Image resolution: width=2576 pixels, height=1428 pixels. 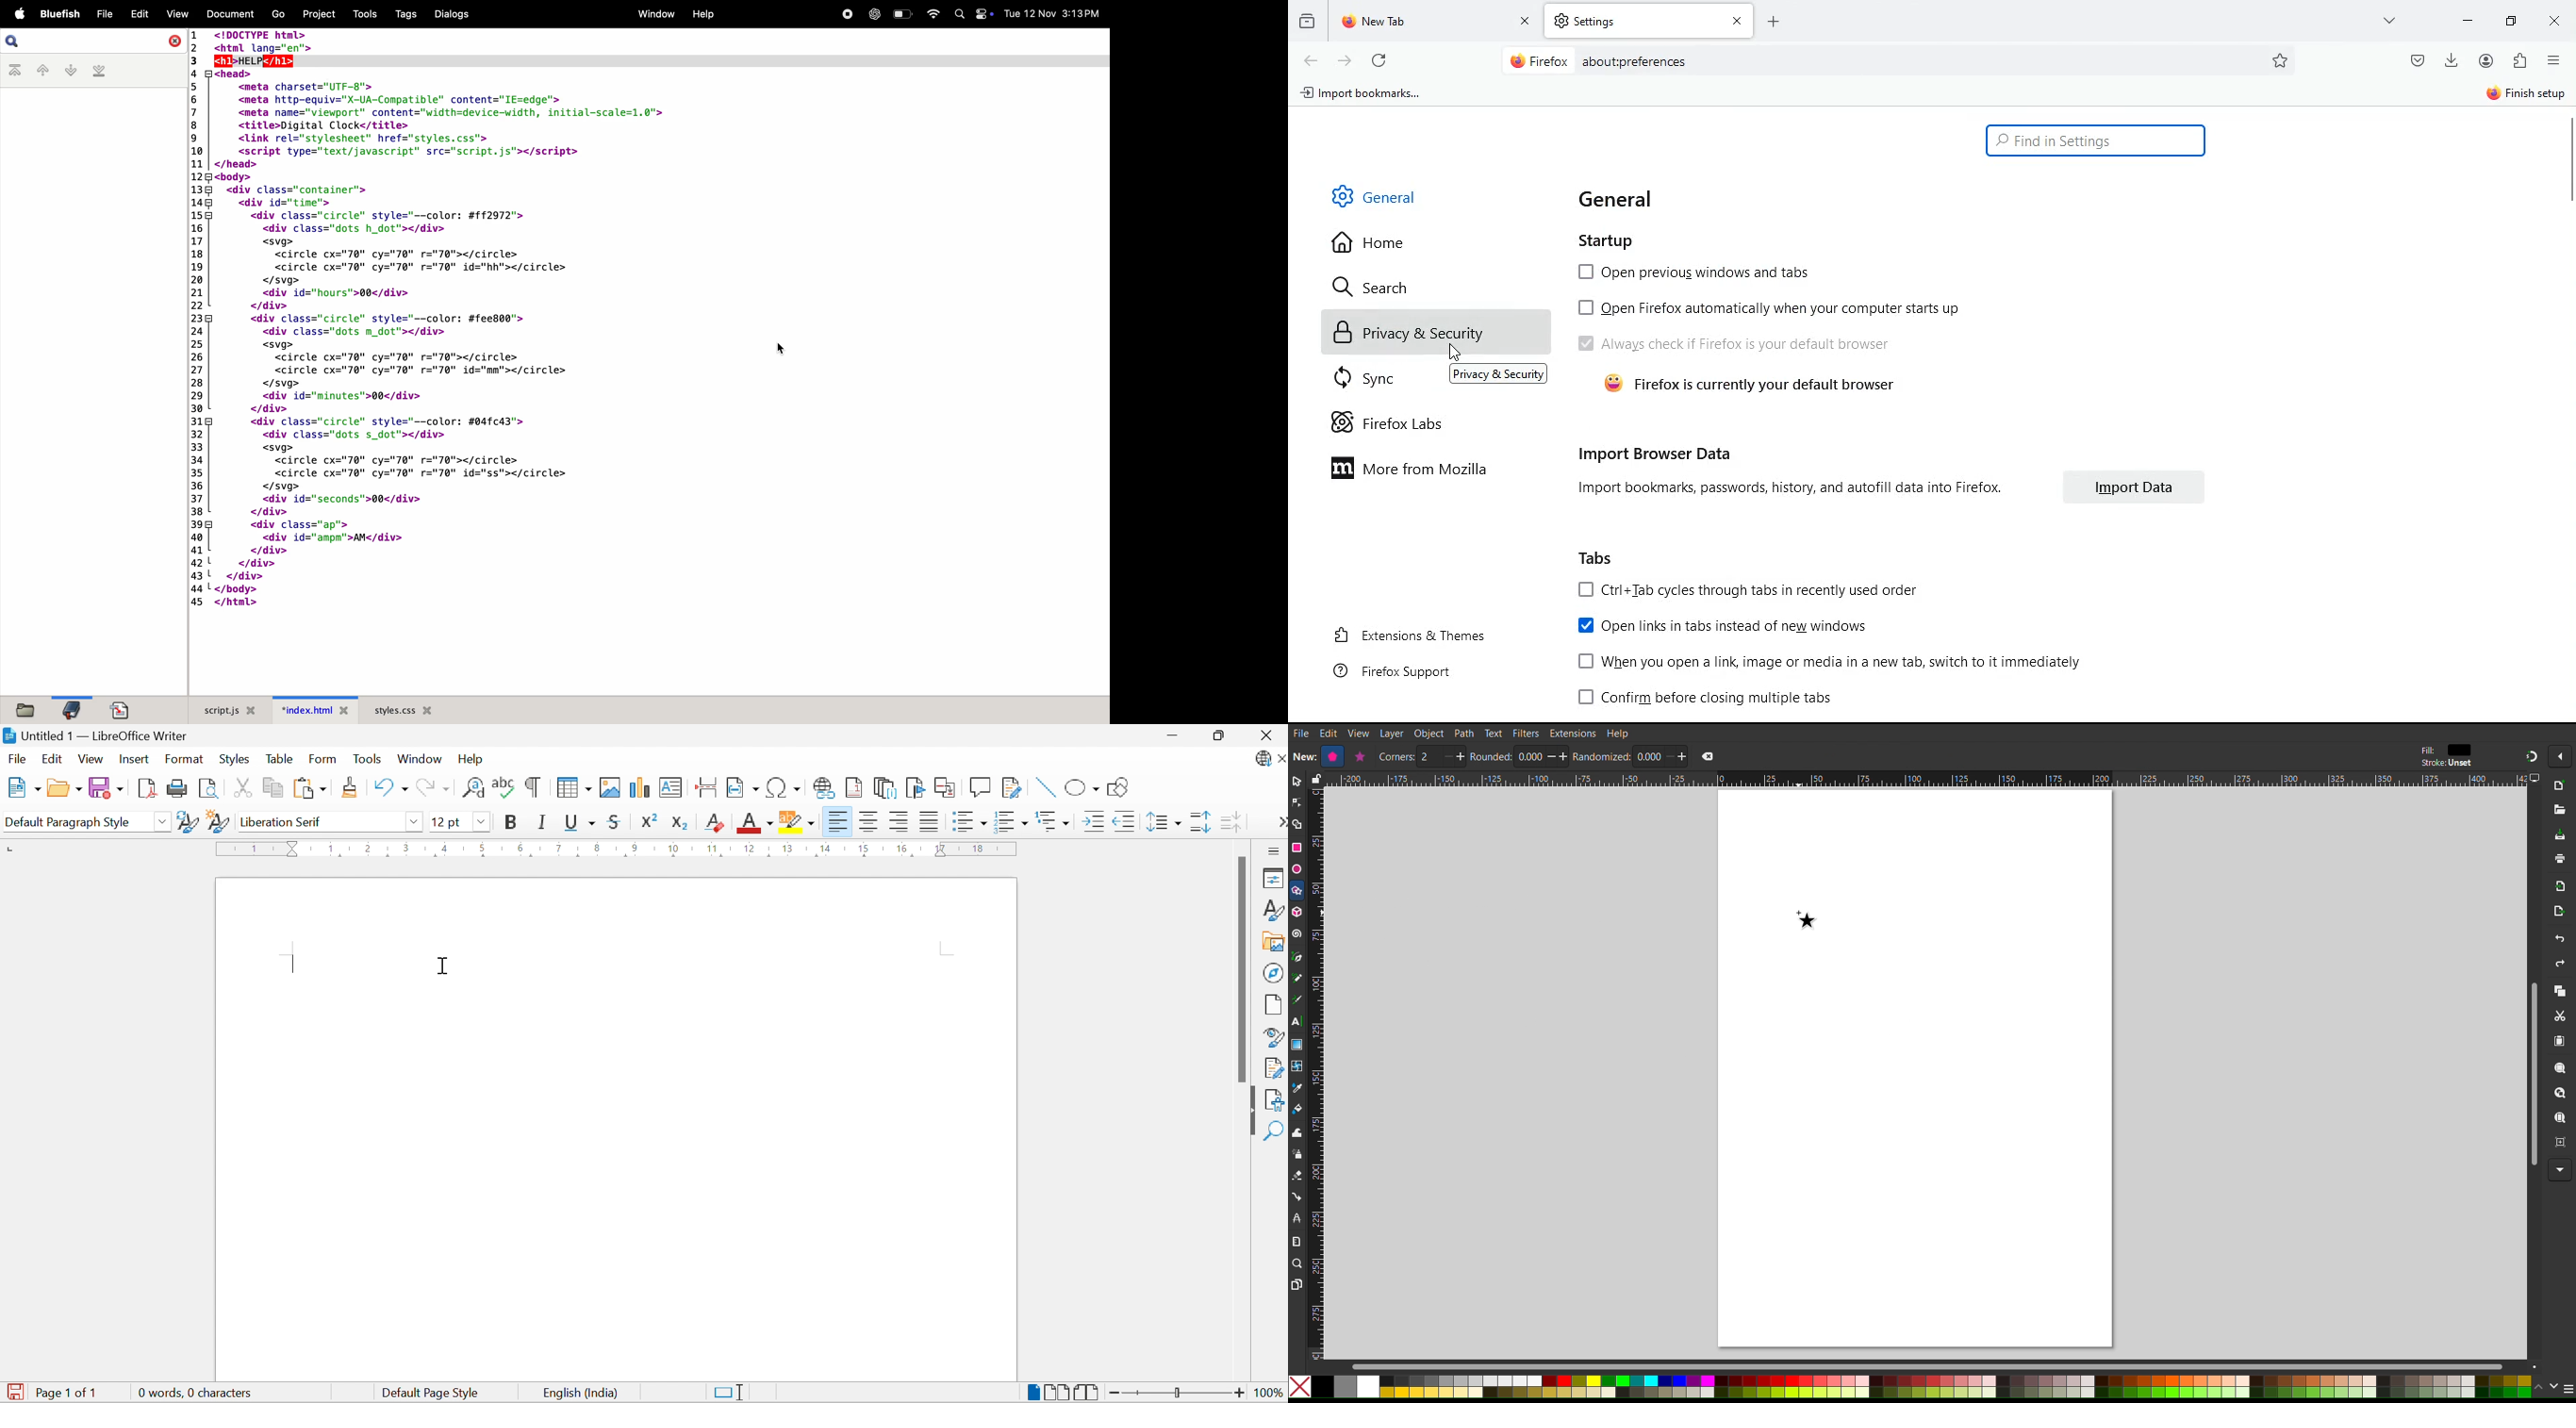 I want to click on color, so click(x=2460, y=750).